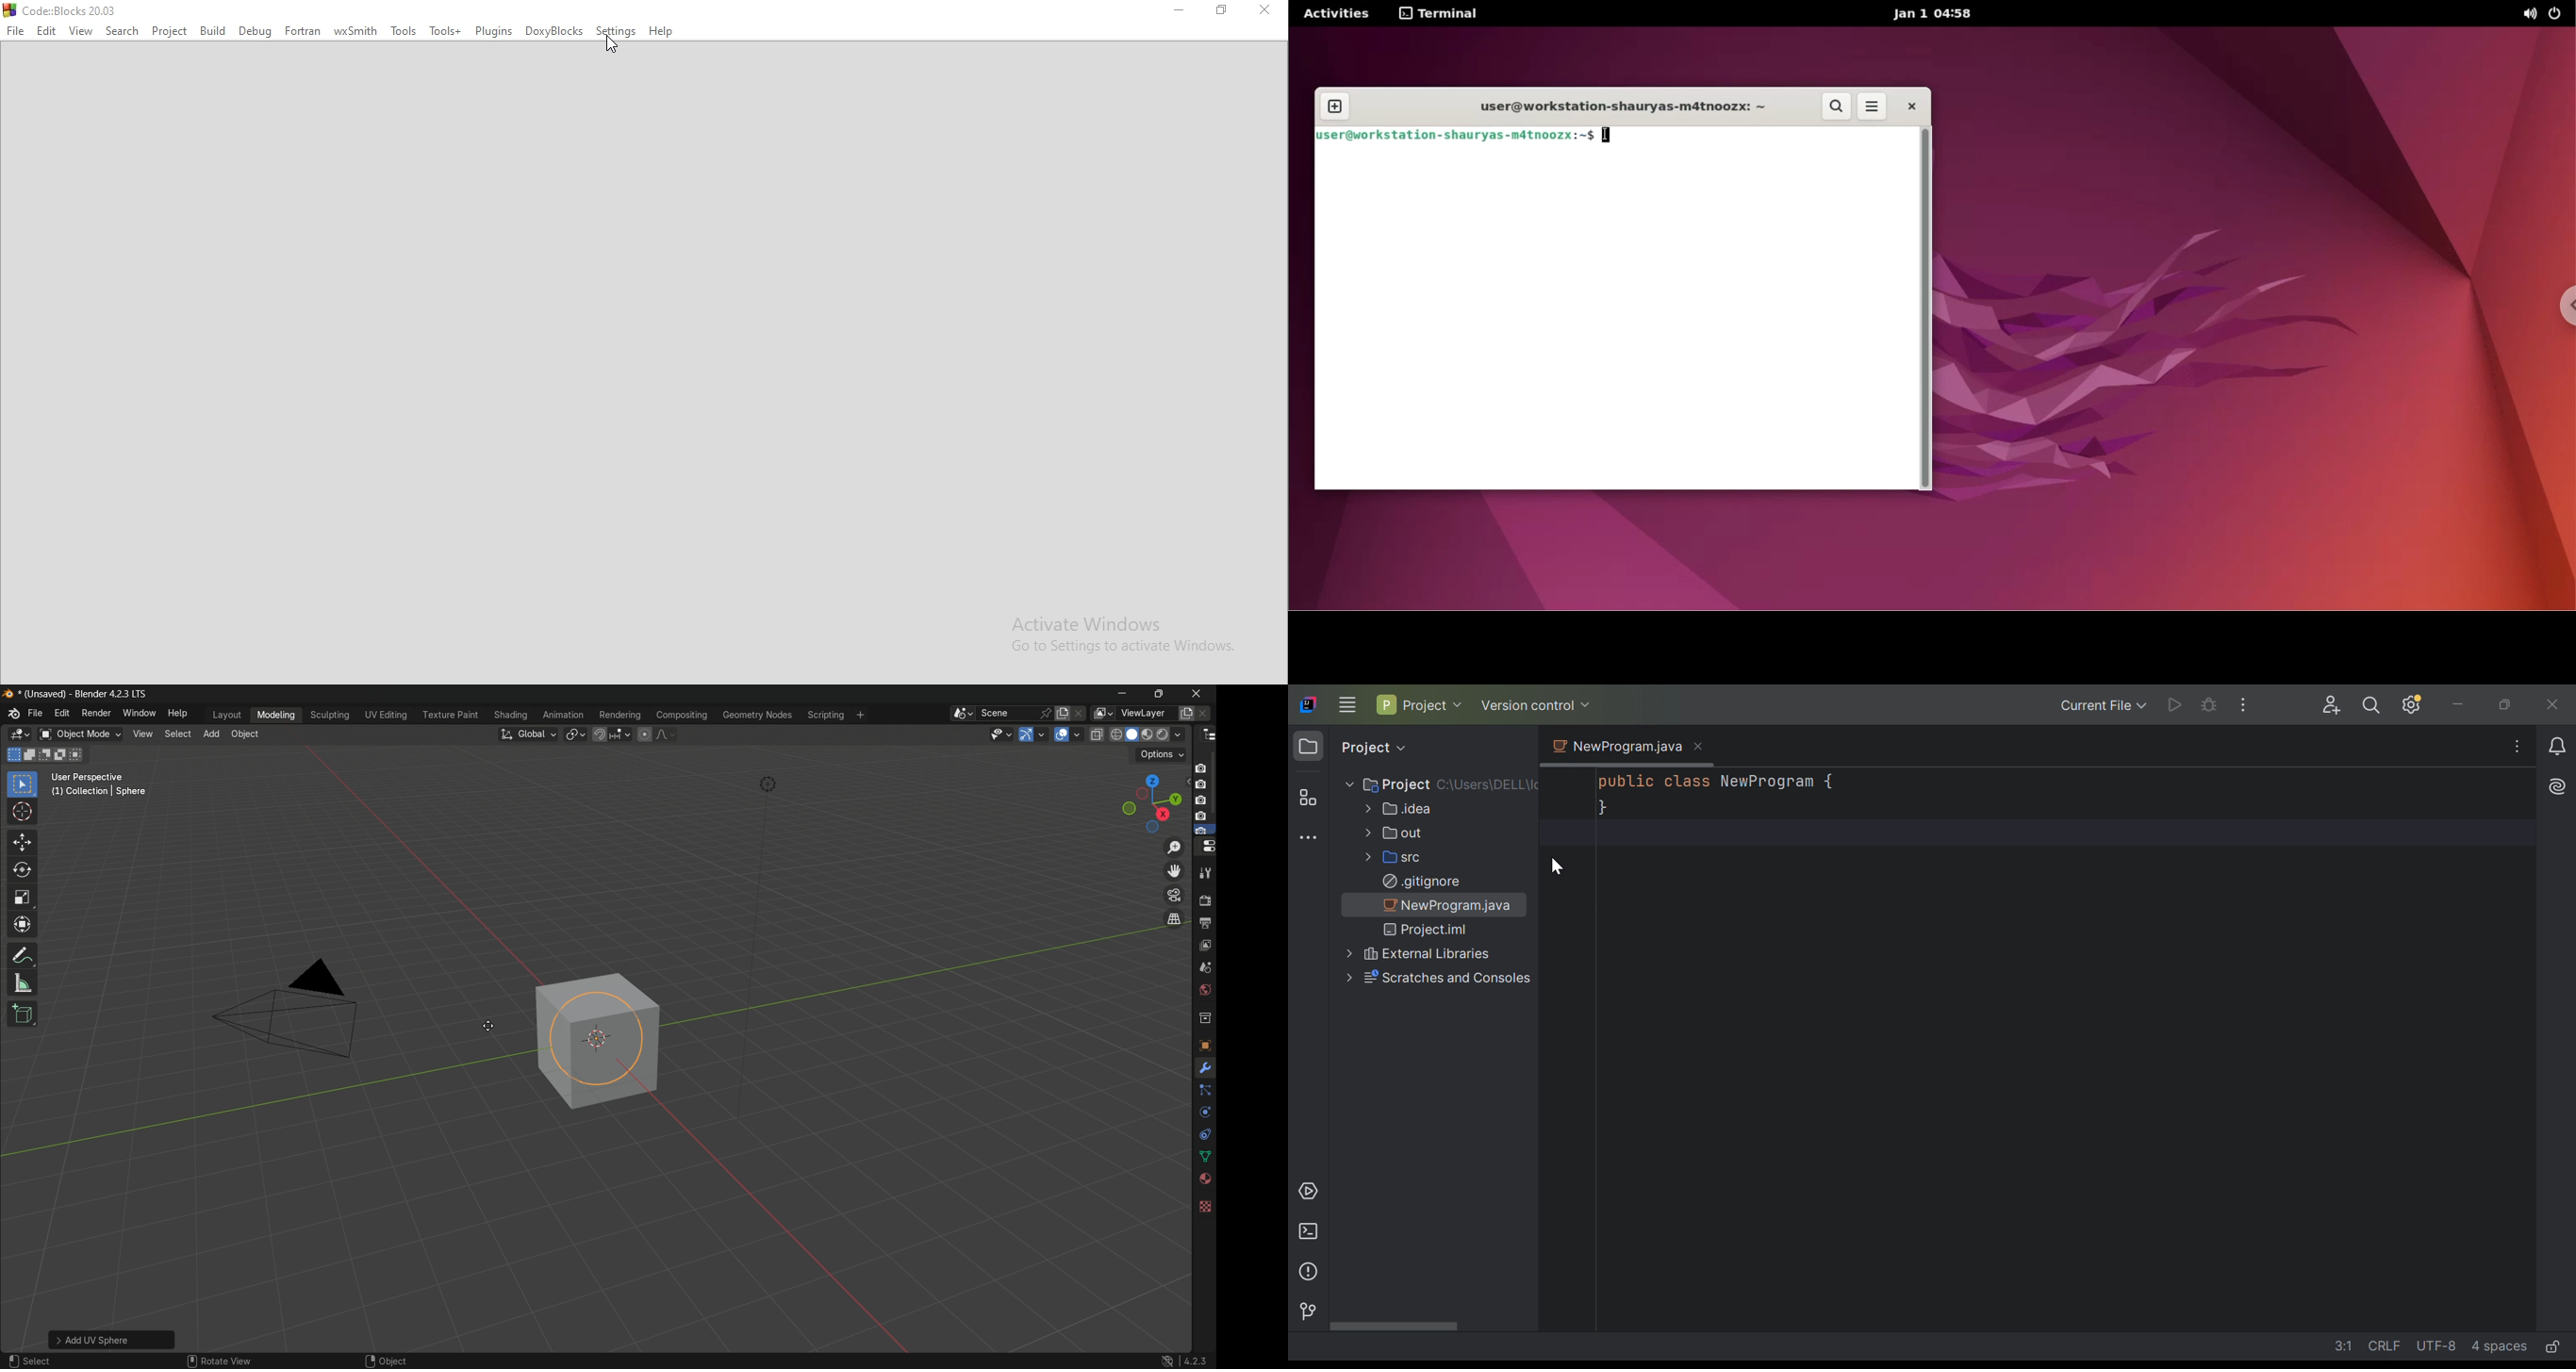 This screenshot has width=2576, height=1372. What do you see at coordinates (1206, 945) in the screenshot?
I see `view layer` at bounding box center [1206, 945].